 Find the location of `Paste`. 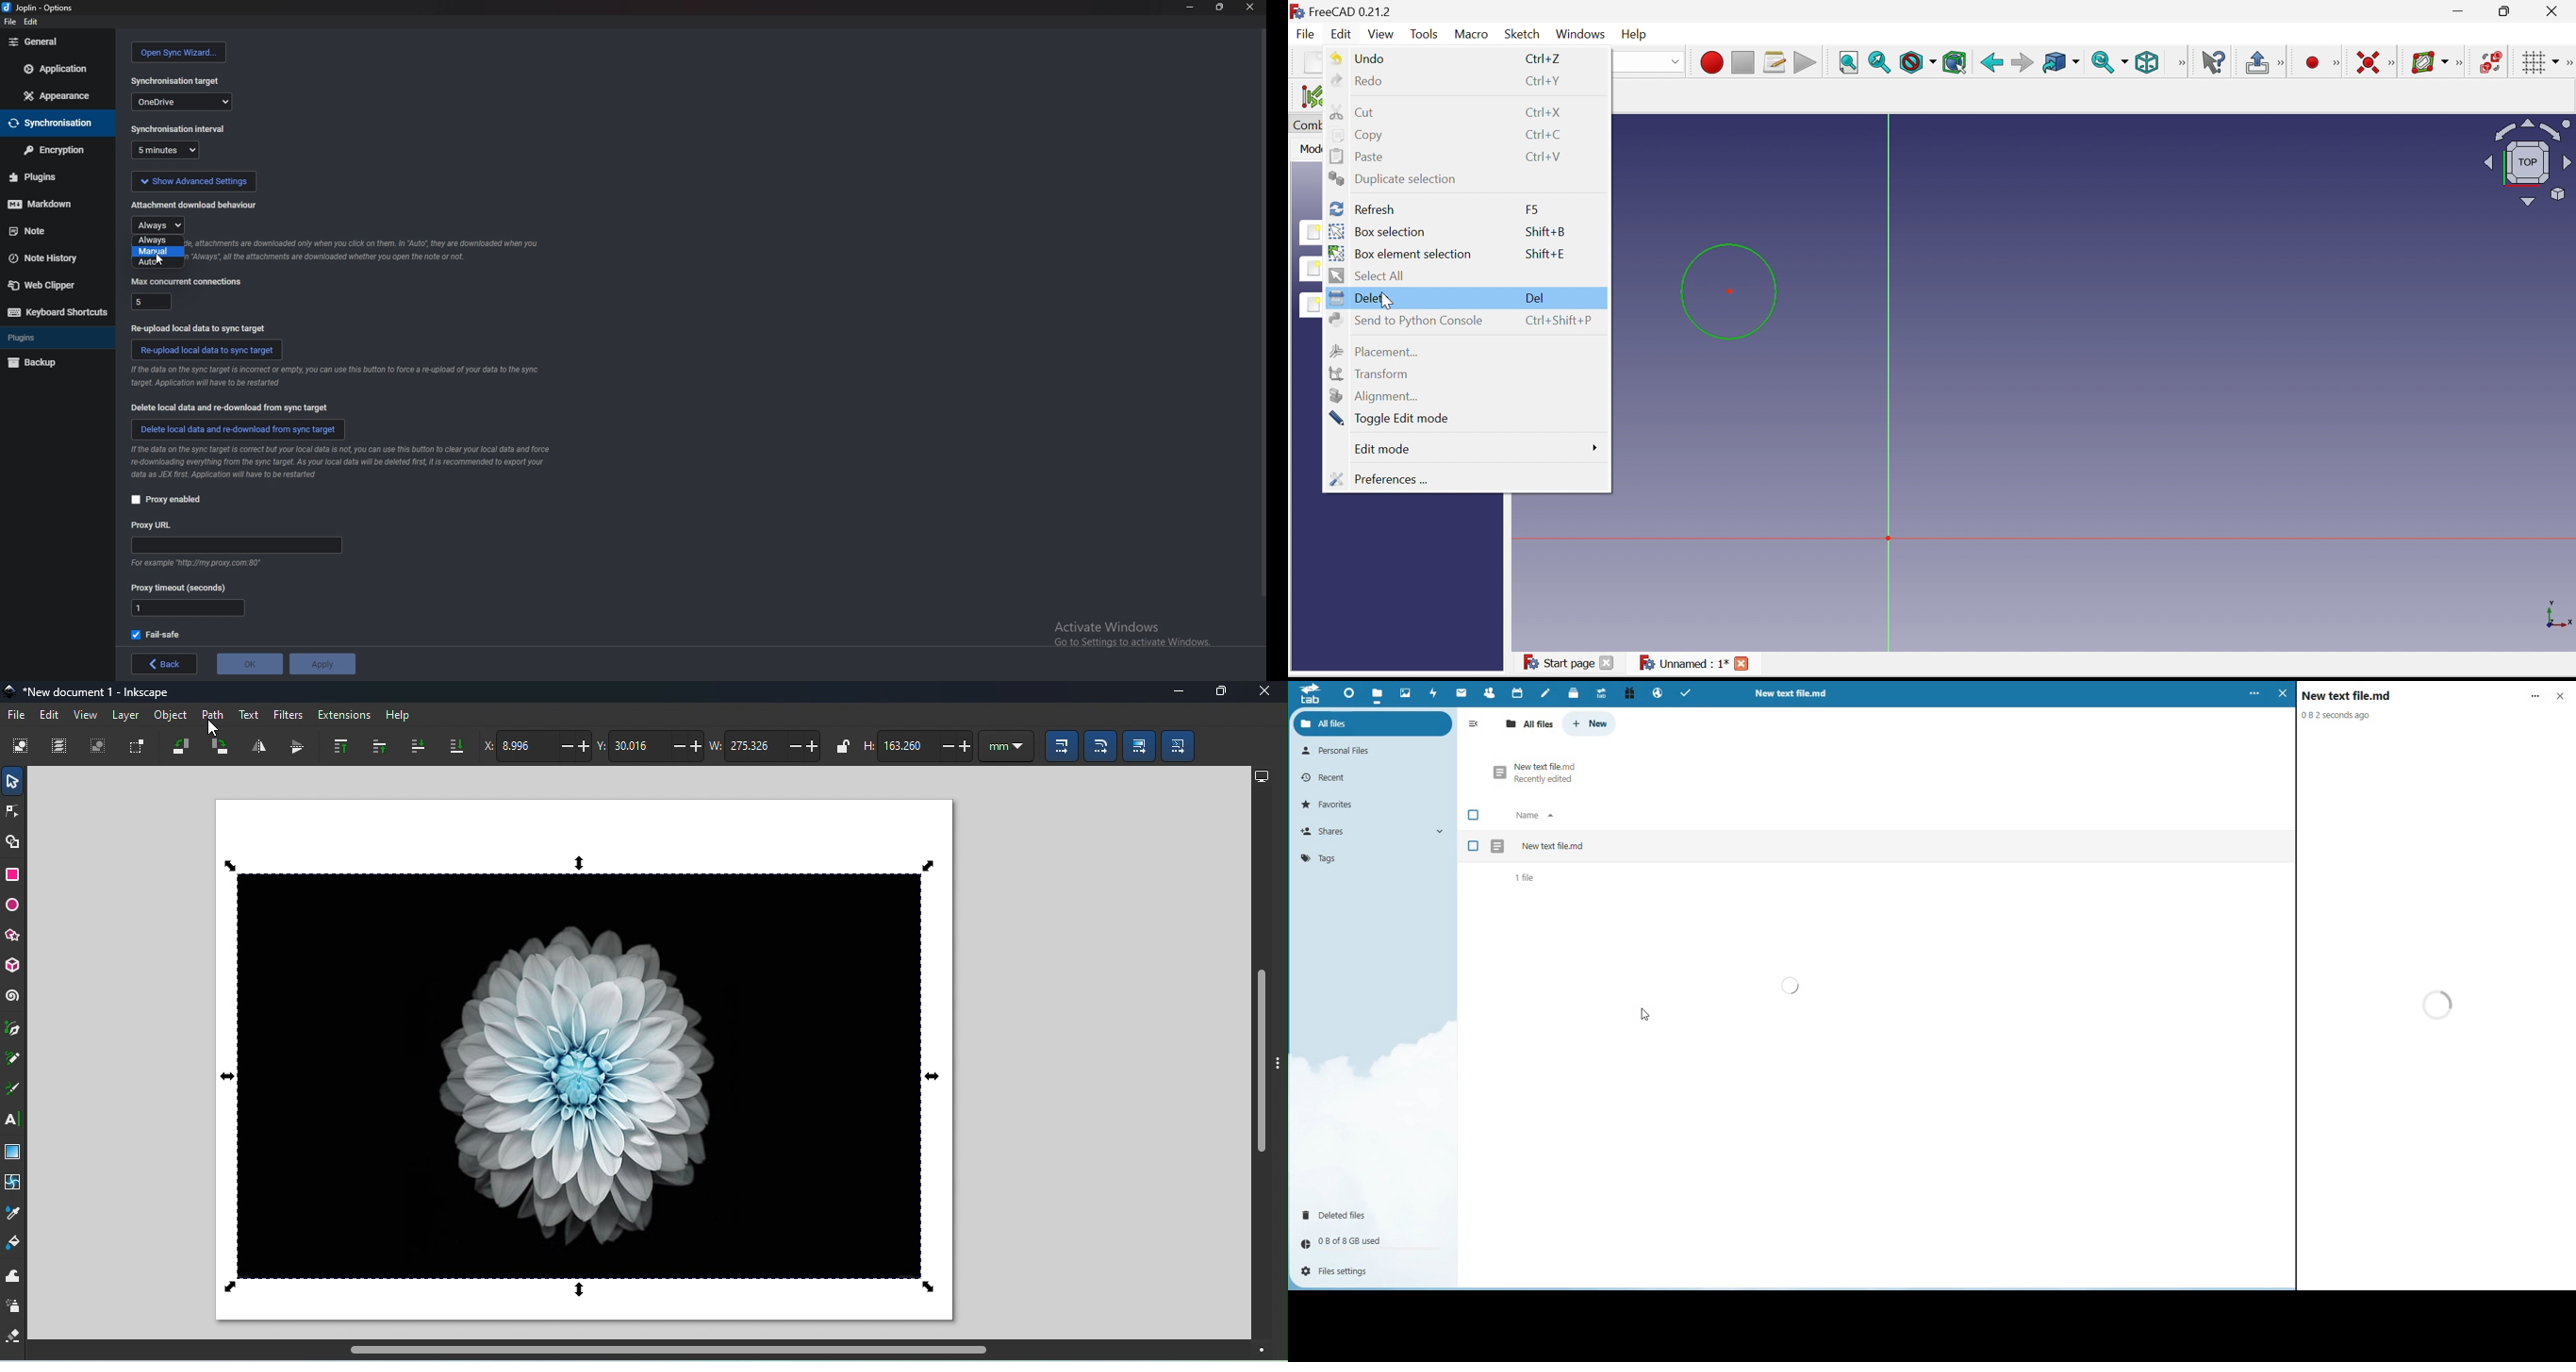

Paste is located at coordinates (1358, 156).